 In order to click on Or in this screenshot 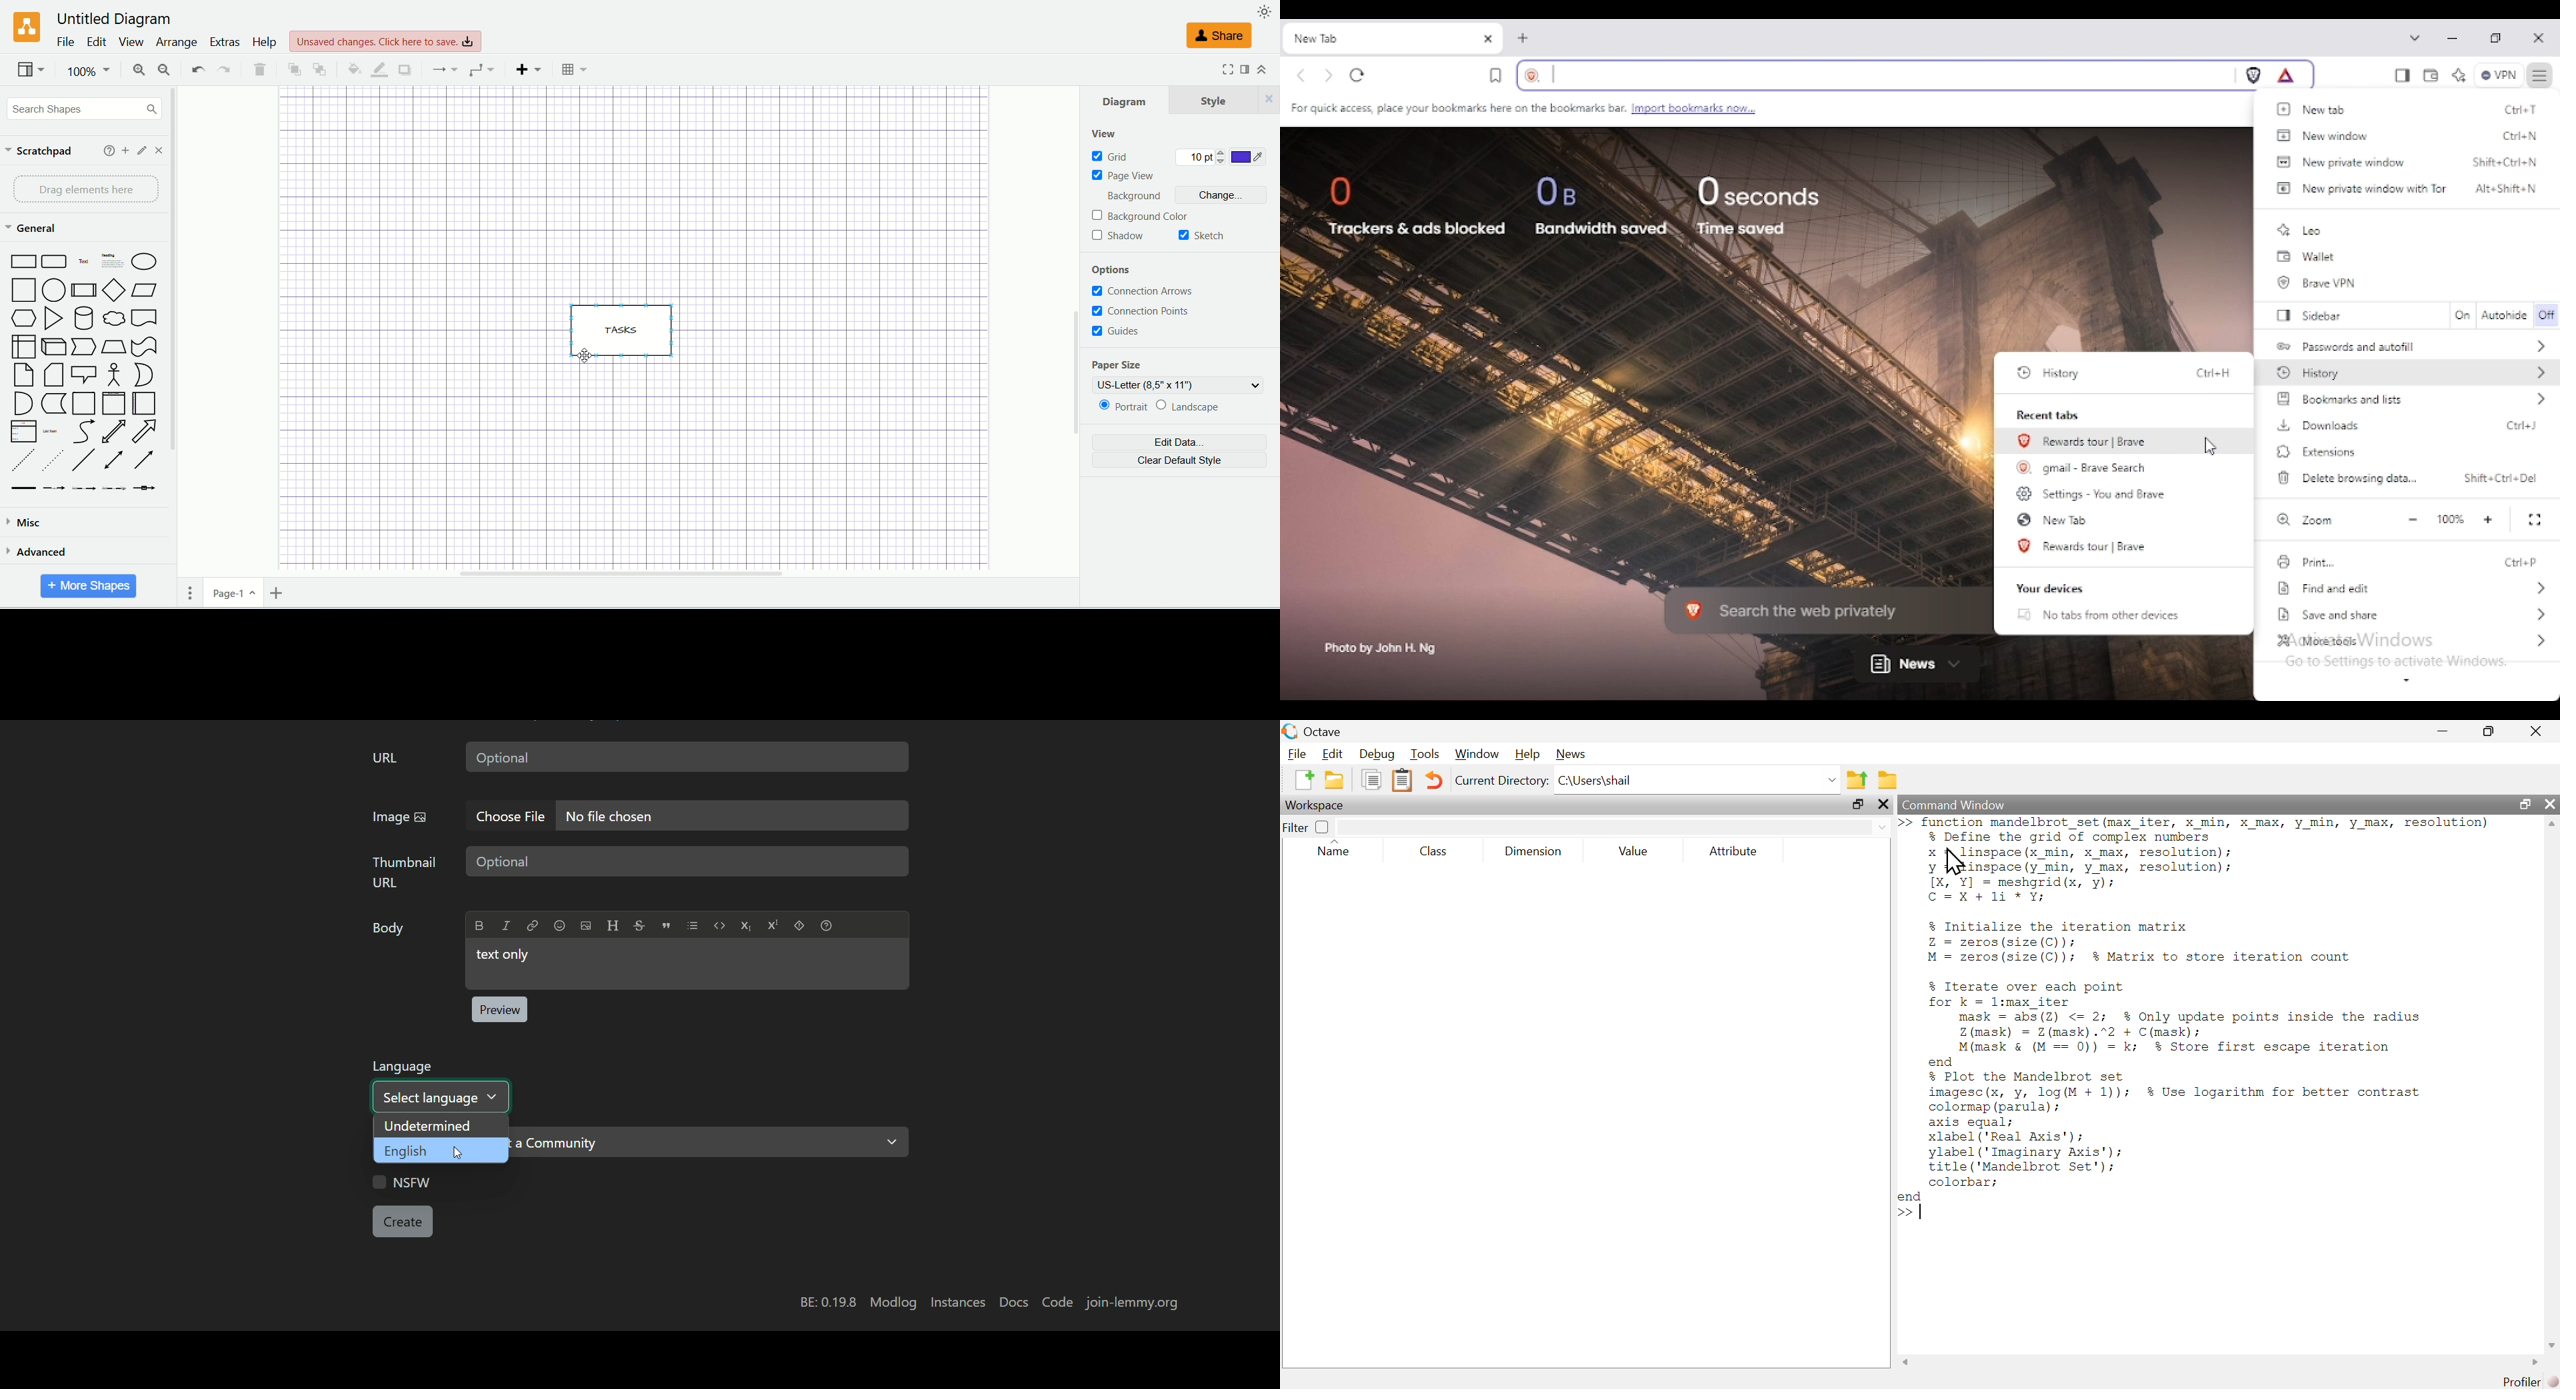, I will do `click(142, 375)`.